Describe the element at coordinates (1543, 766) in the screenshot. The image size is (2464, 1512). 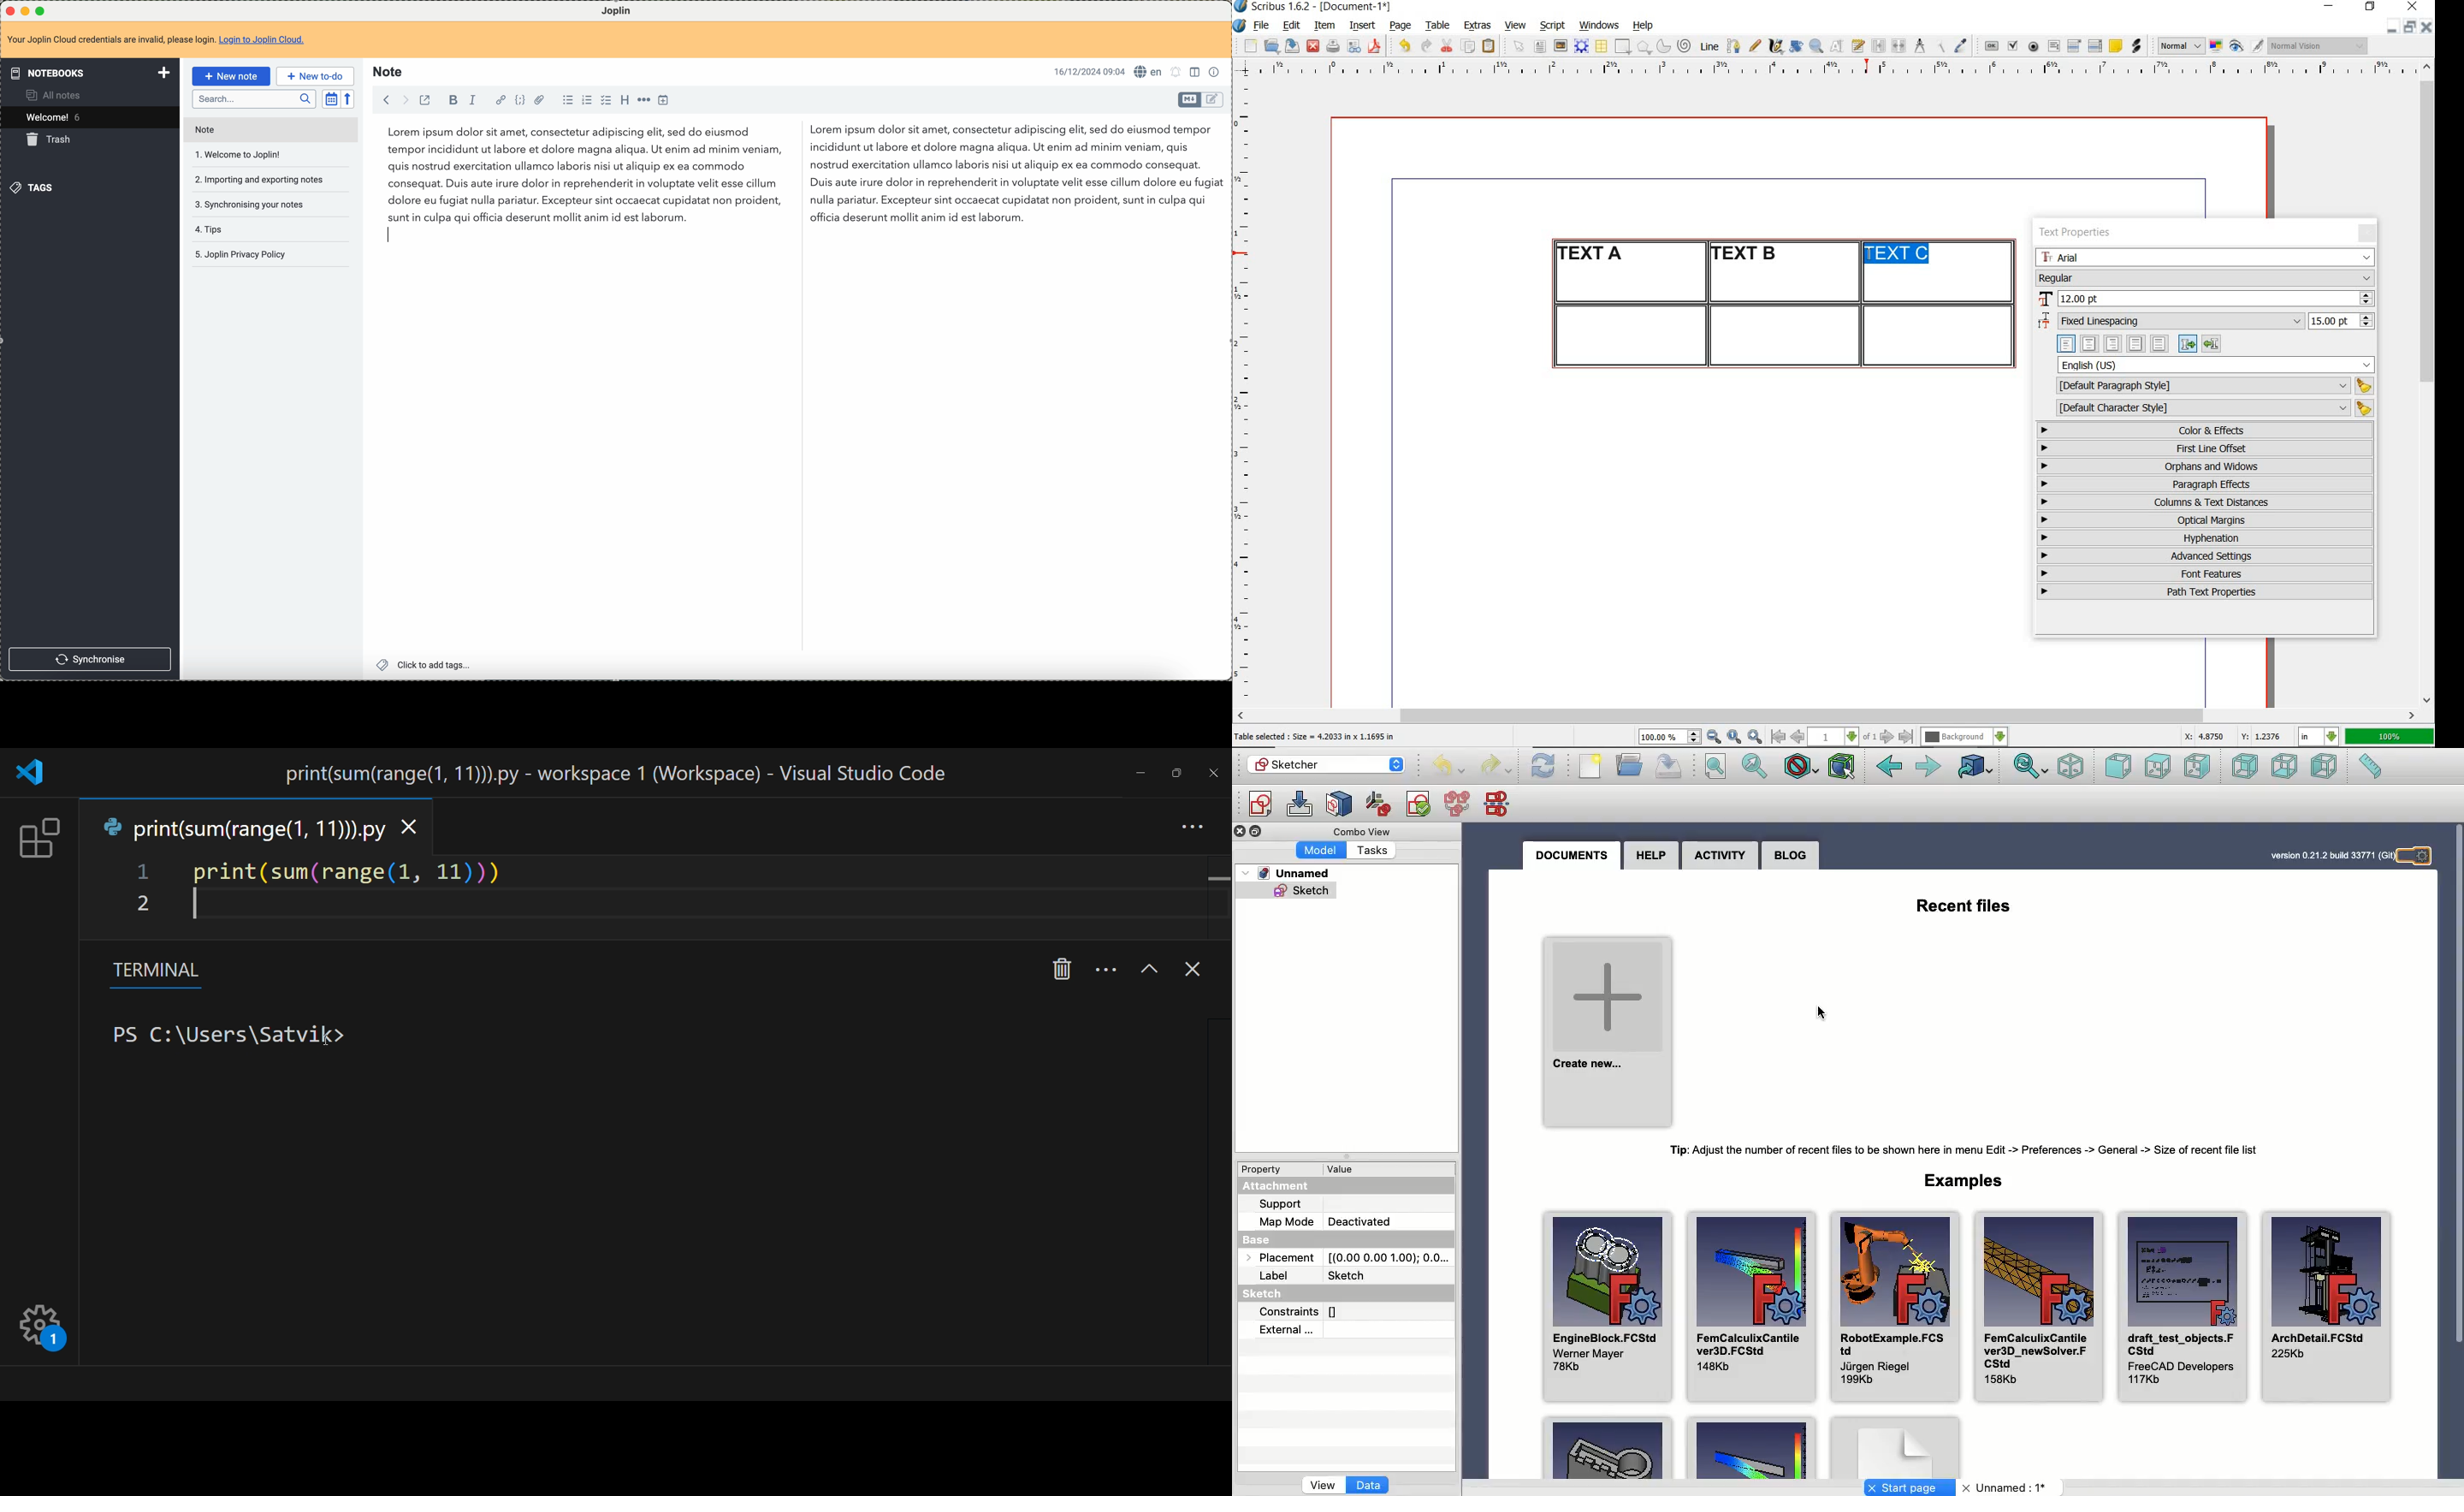
I see `Refresh` at that location.